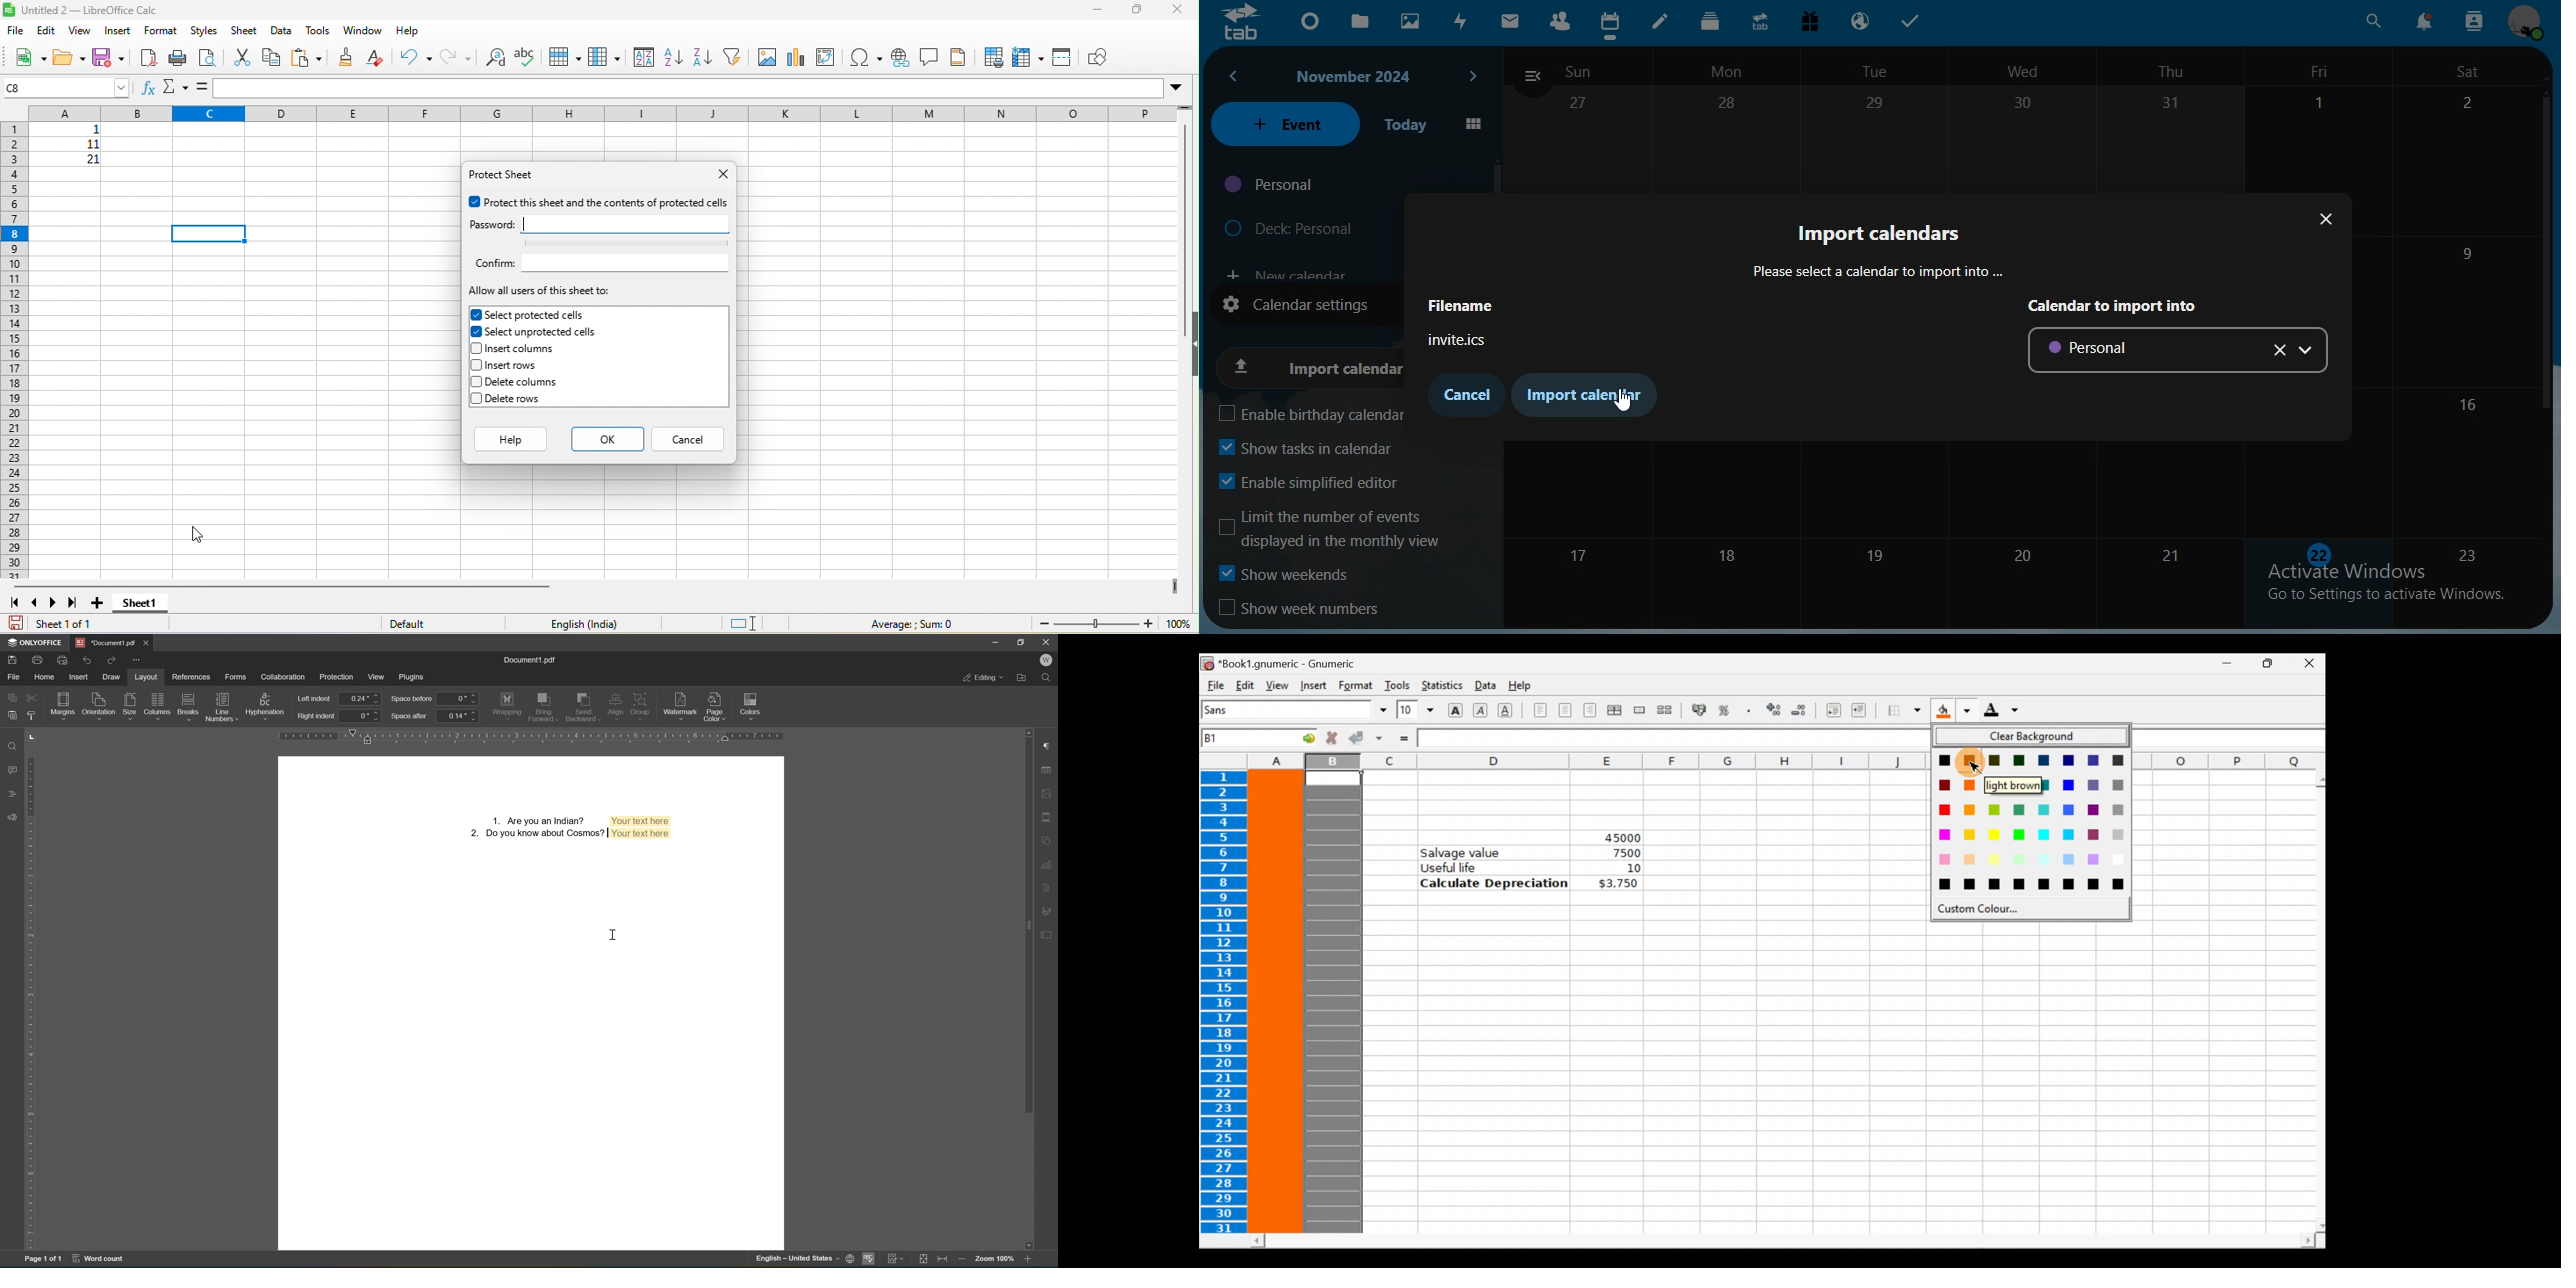  What do you see at coordinates (45, 31) in the screenshot?
I see `edit` at bounding box center [45, 31].